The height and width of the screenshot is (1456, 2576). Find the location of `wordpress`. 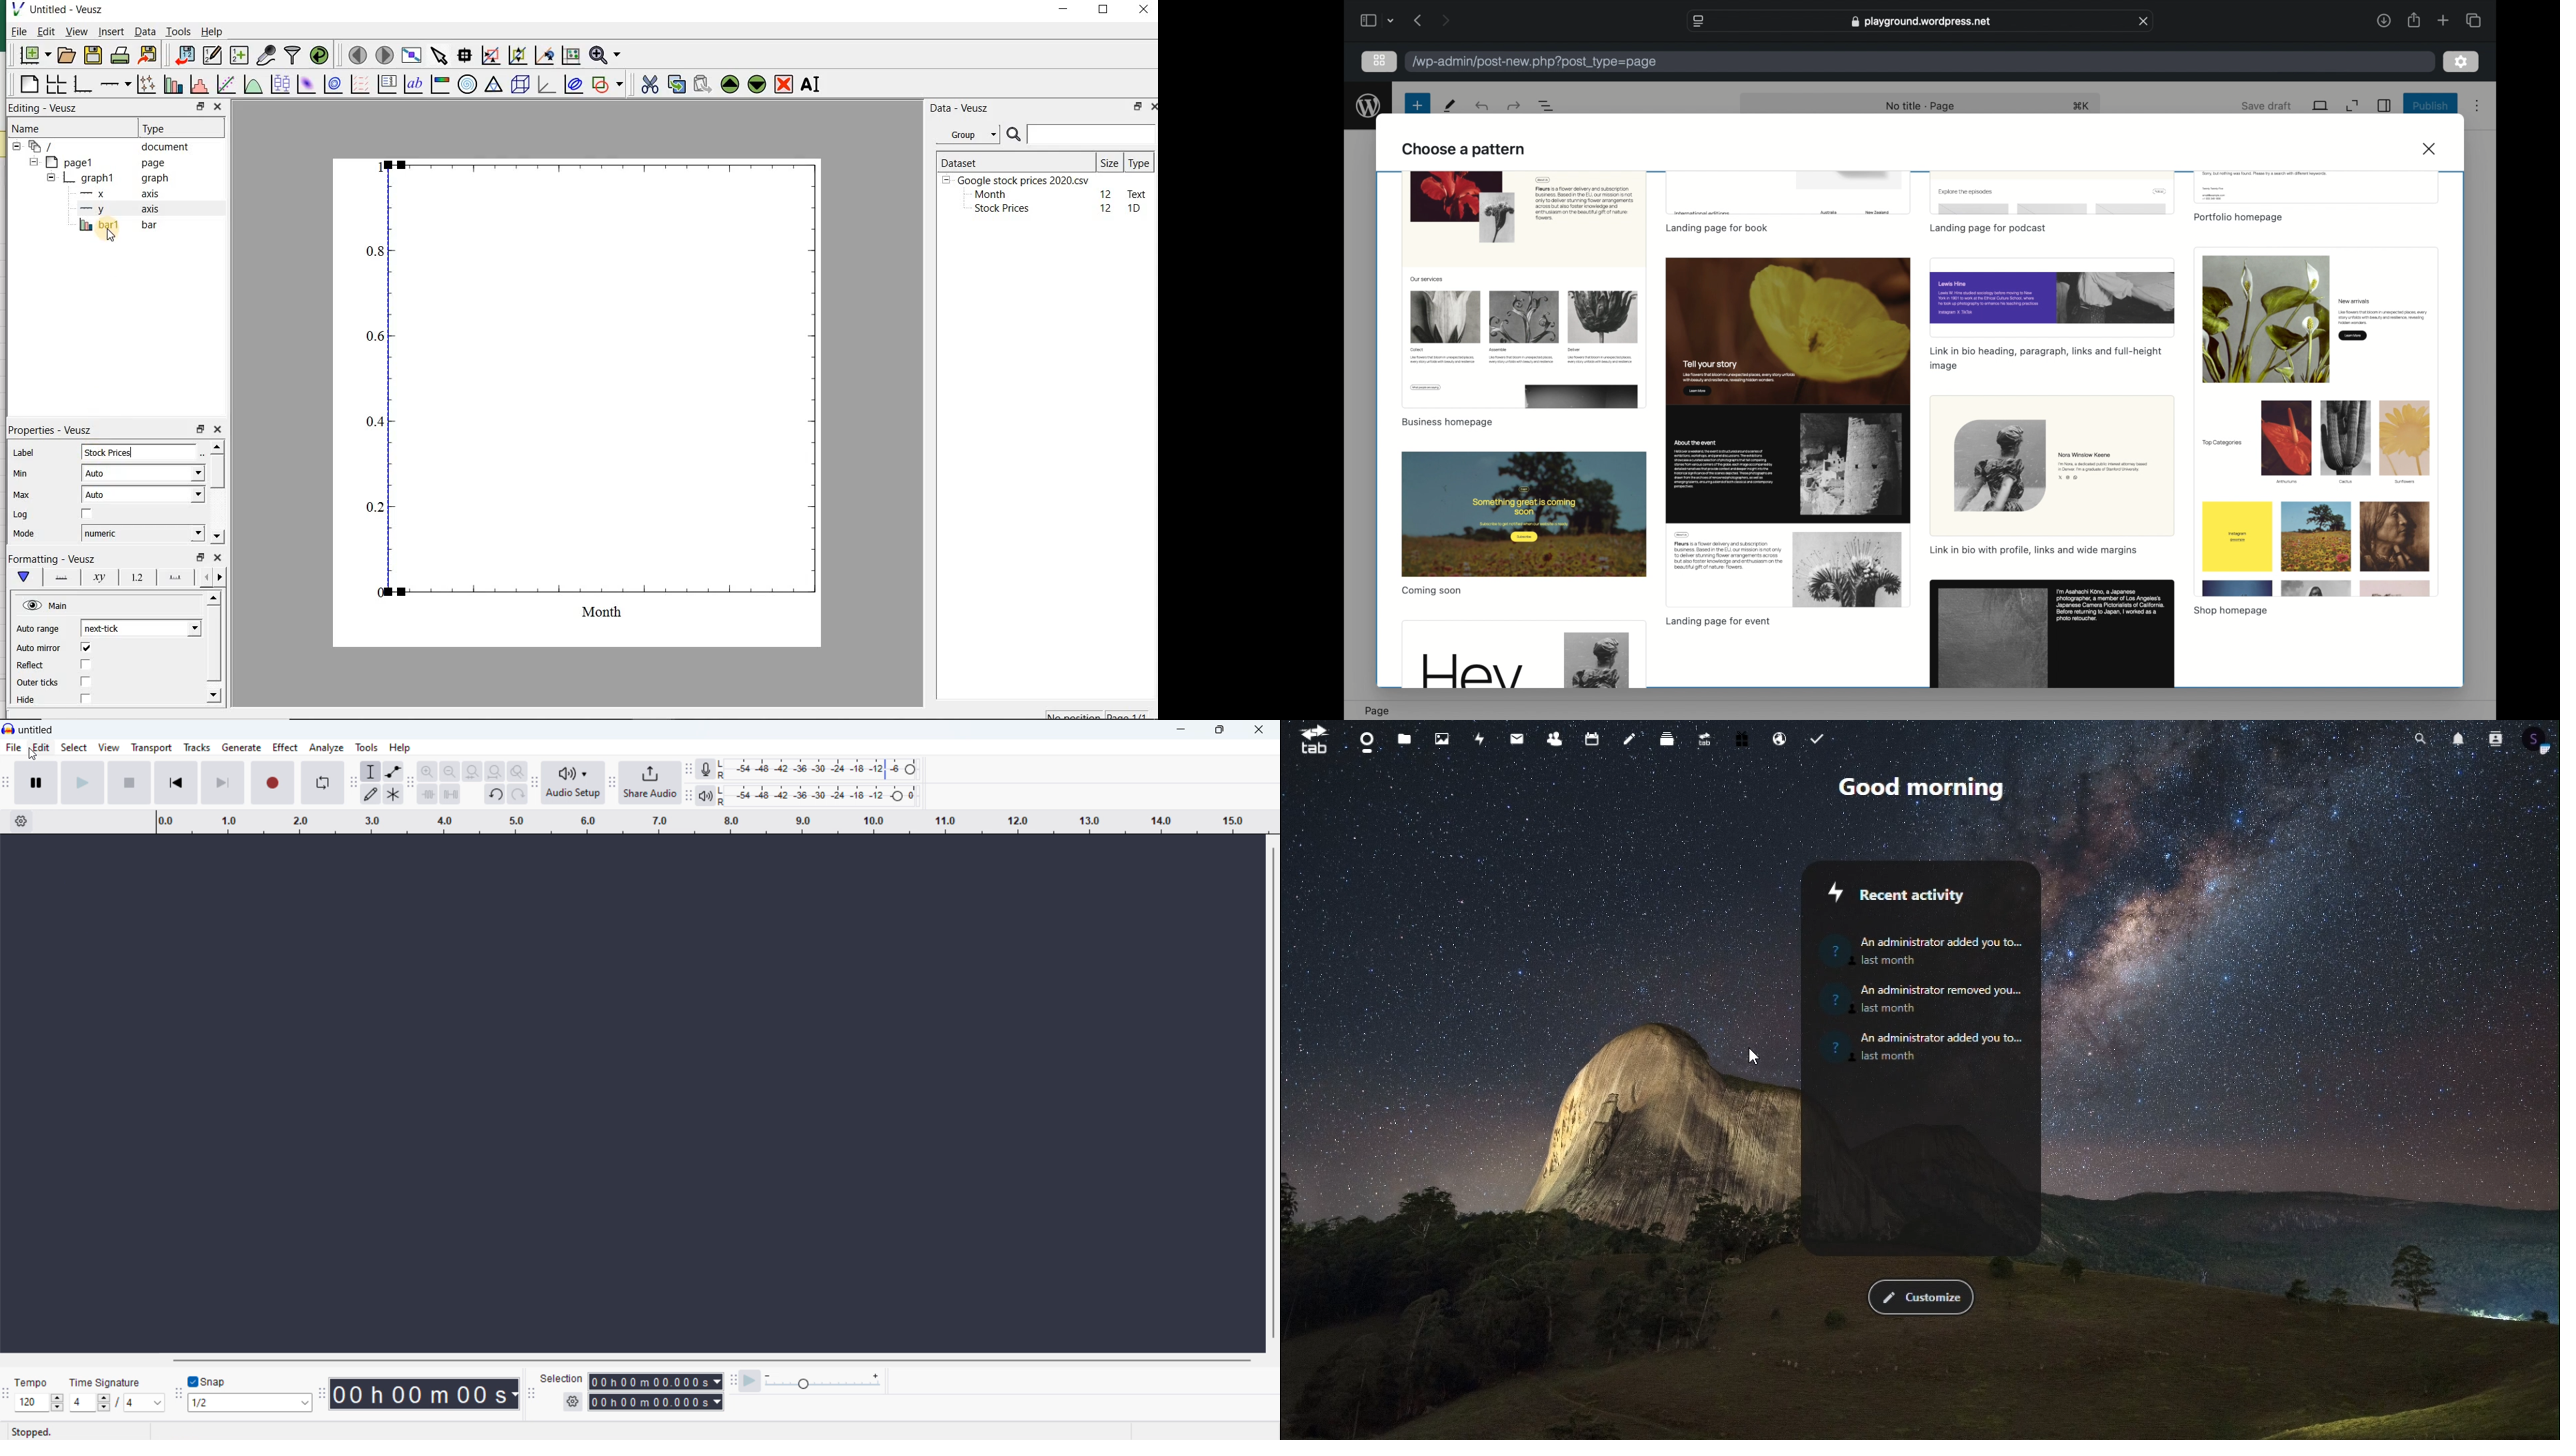

wordpress is located at coordinates (1369, 106).